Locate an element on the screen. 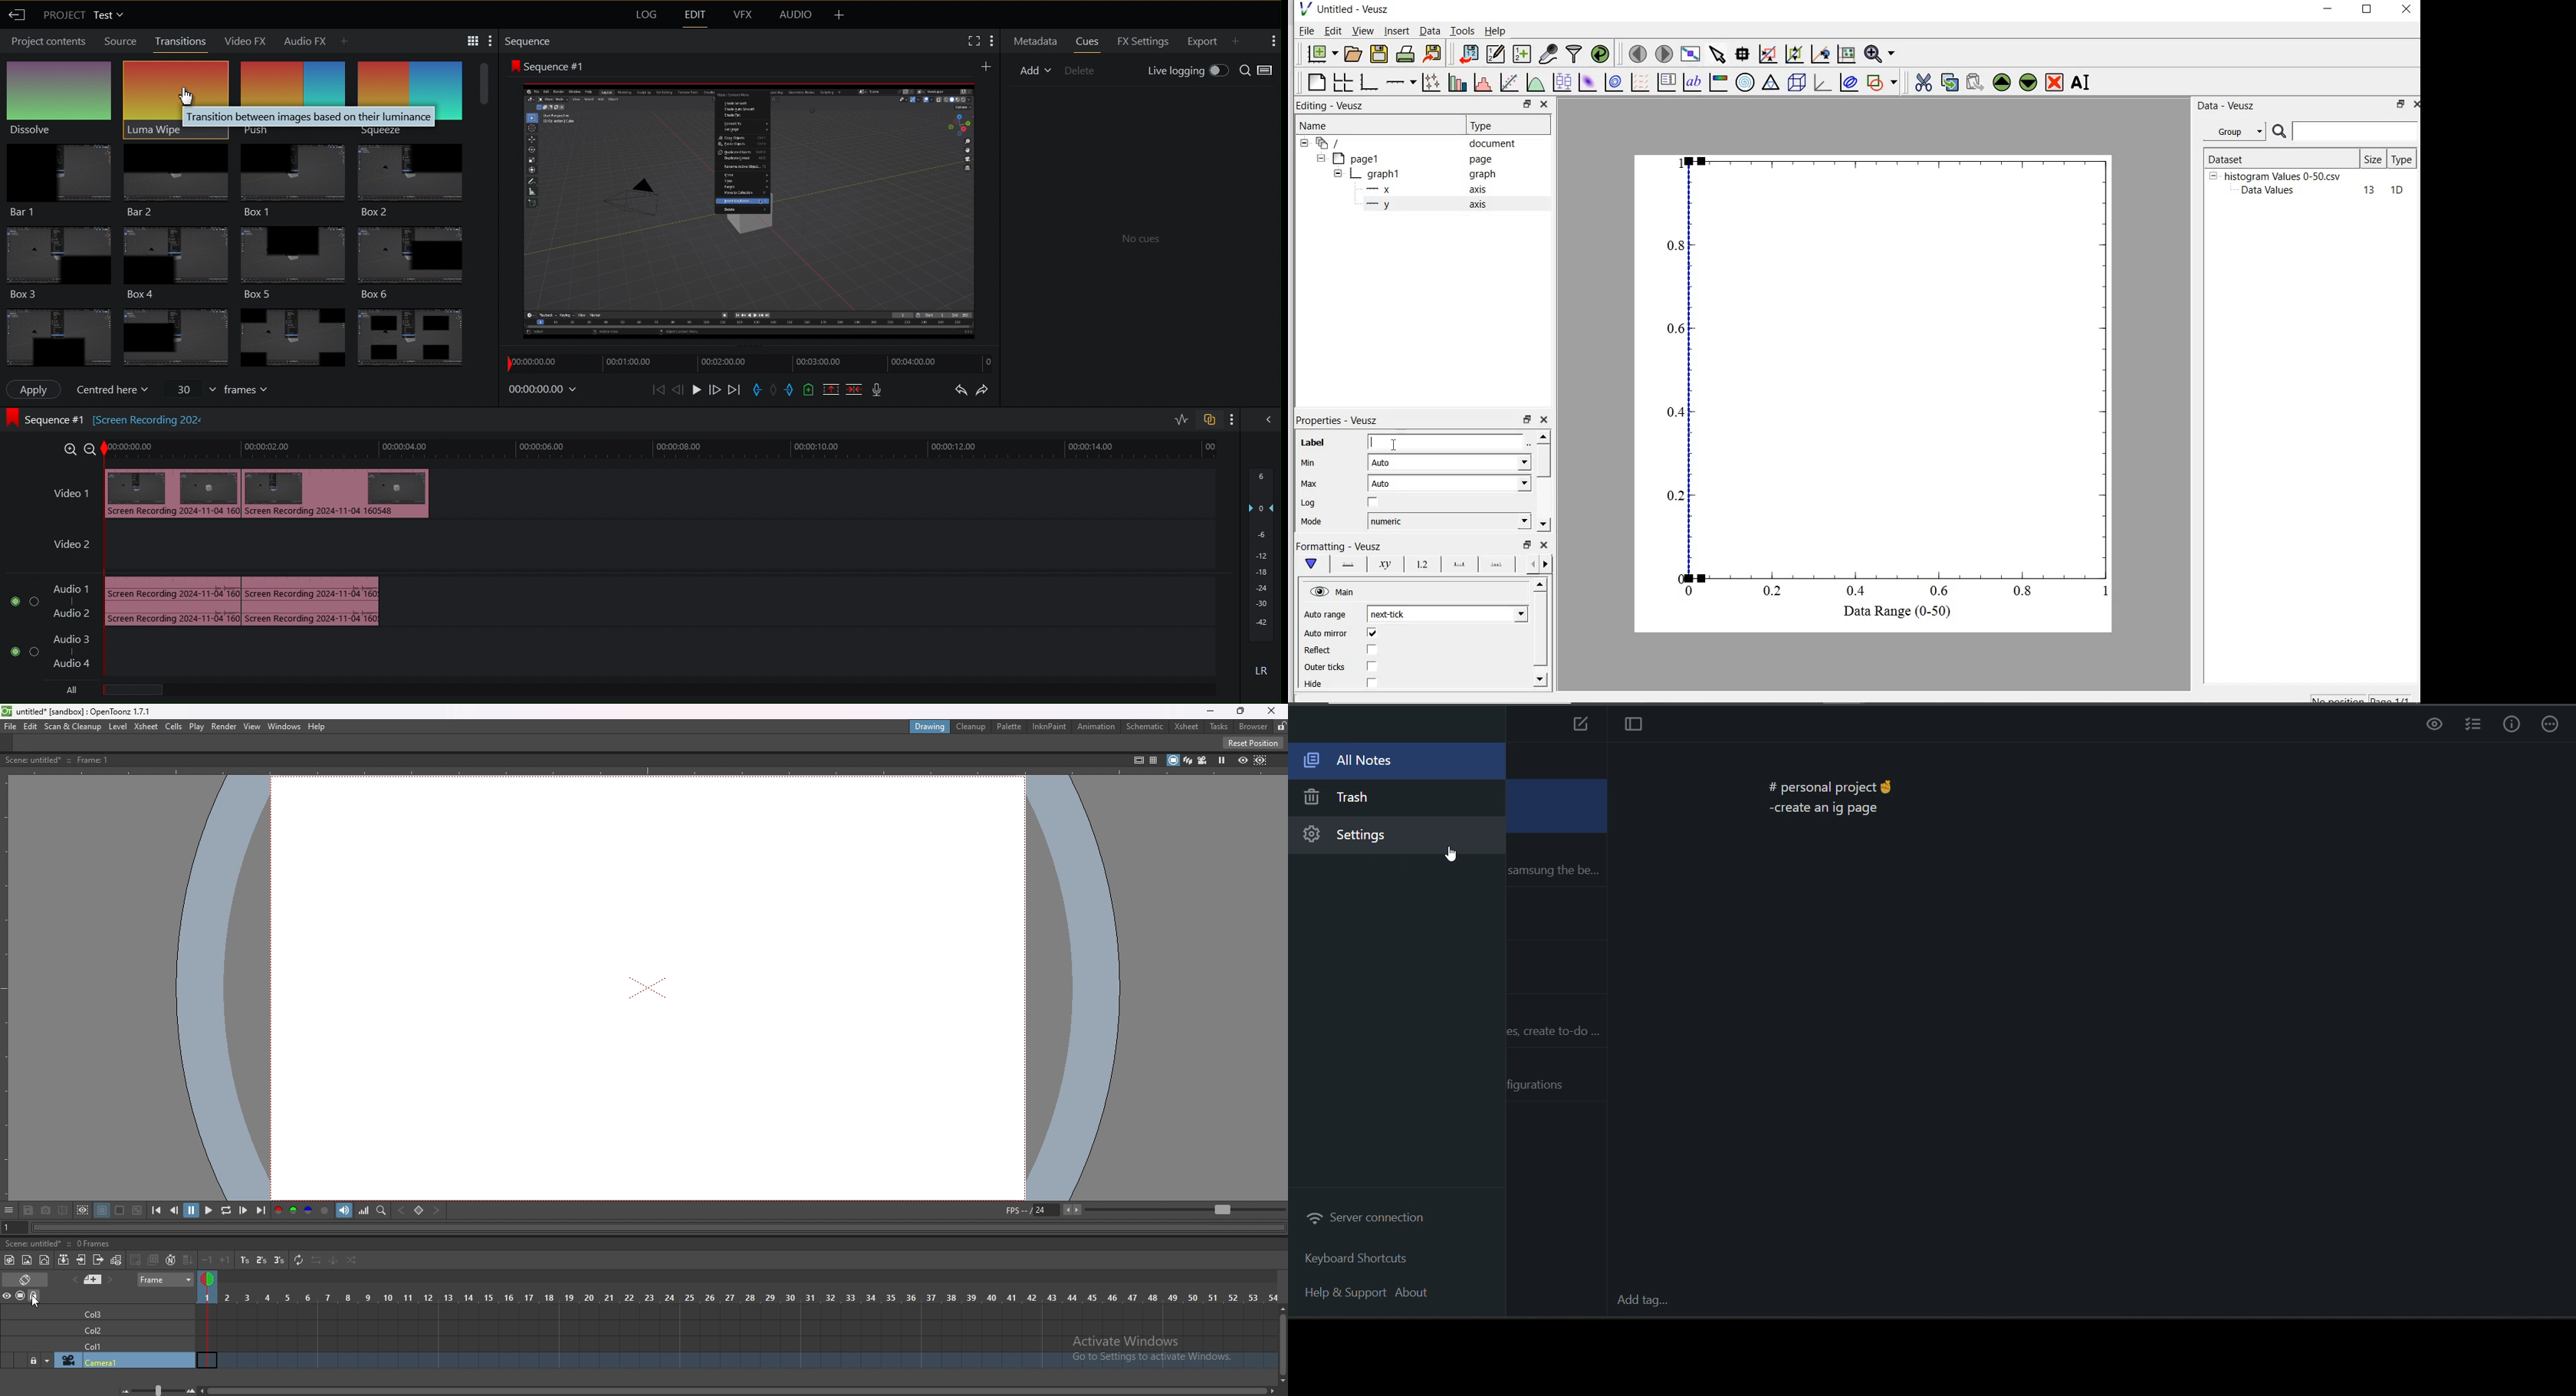 This screenshot has width=2576, height=1400. reframe on 1s is located at coordinates (245, 1260).